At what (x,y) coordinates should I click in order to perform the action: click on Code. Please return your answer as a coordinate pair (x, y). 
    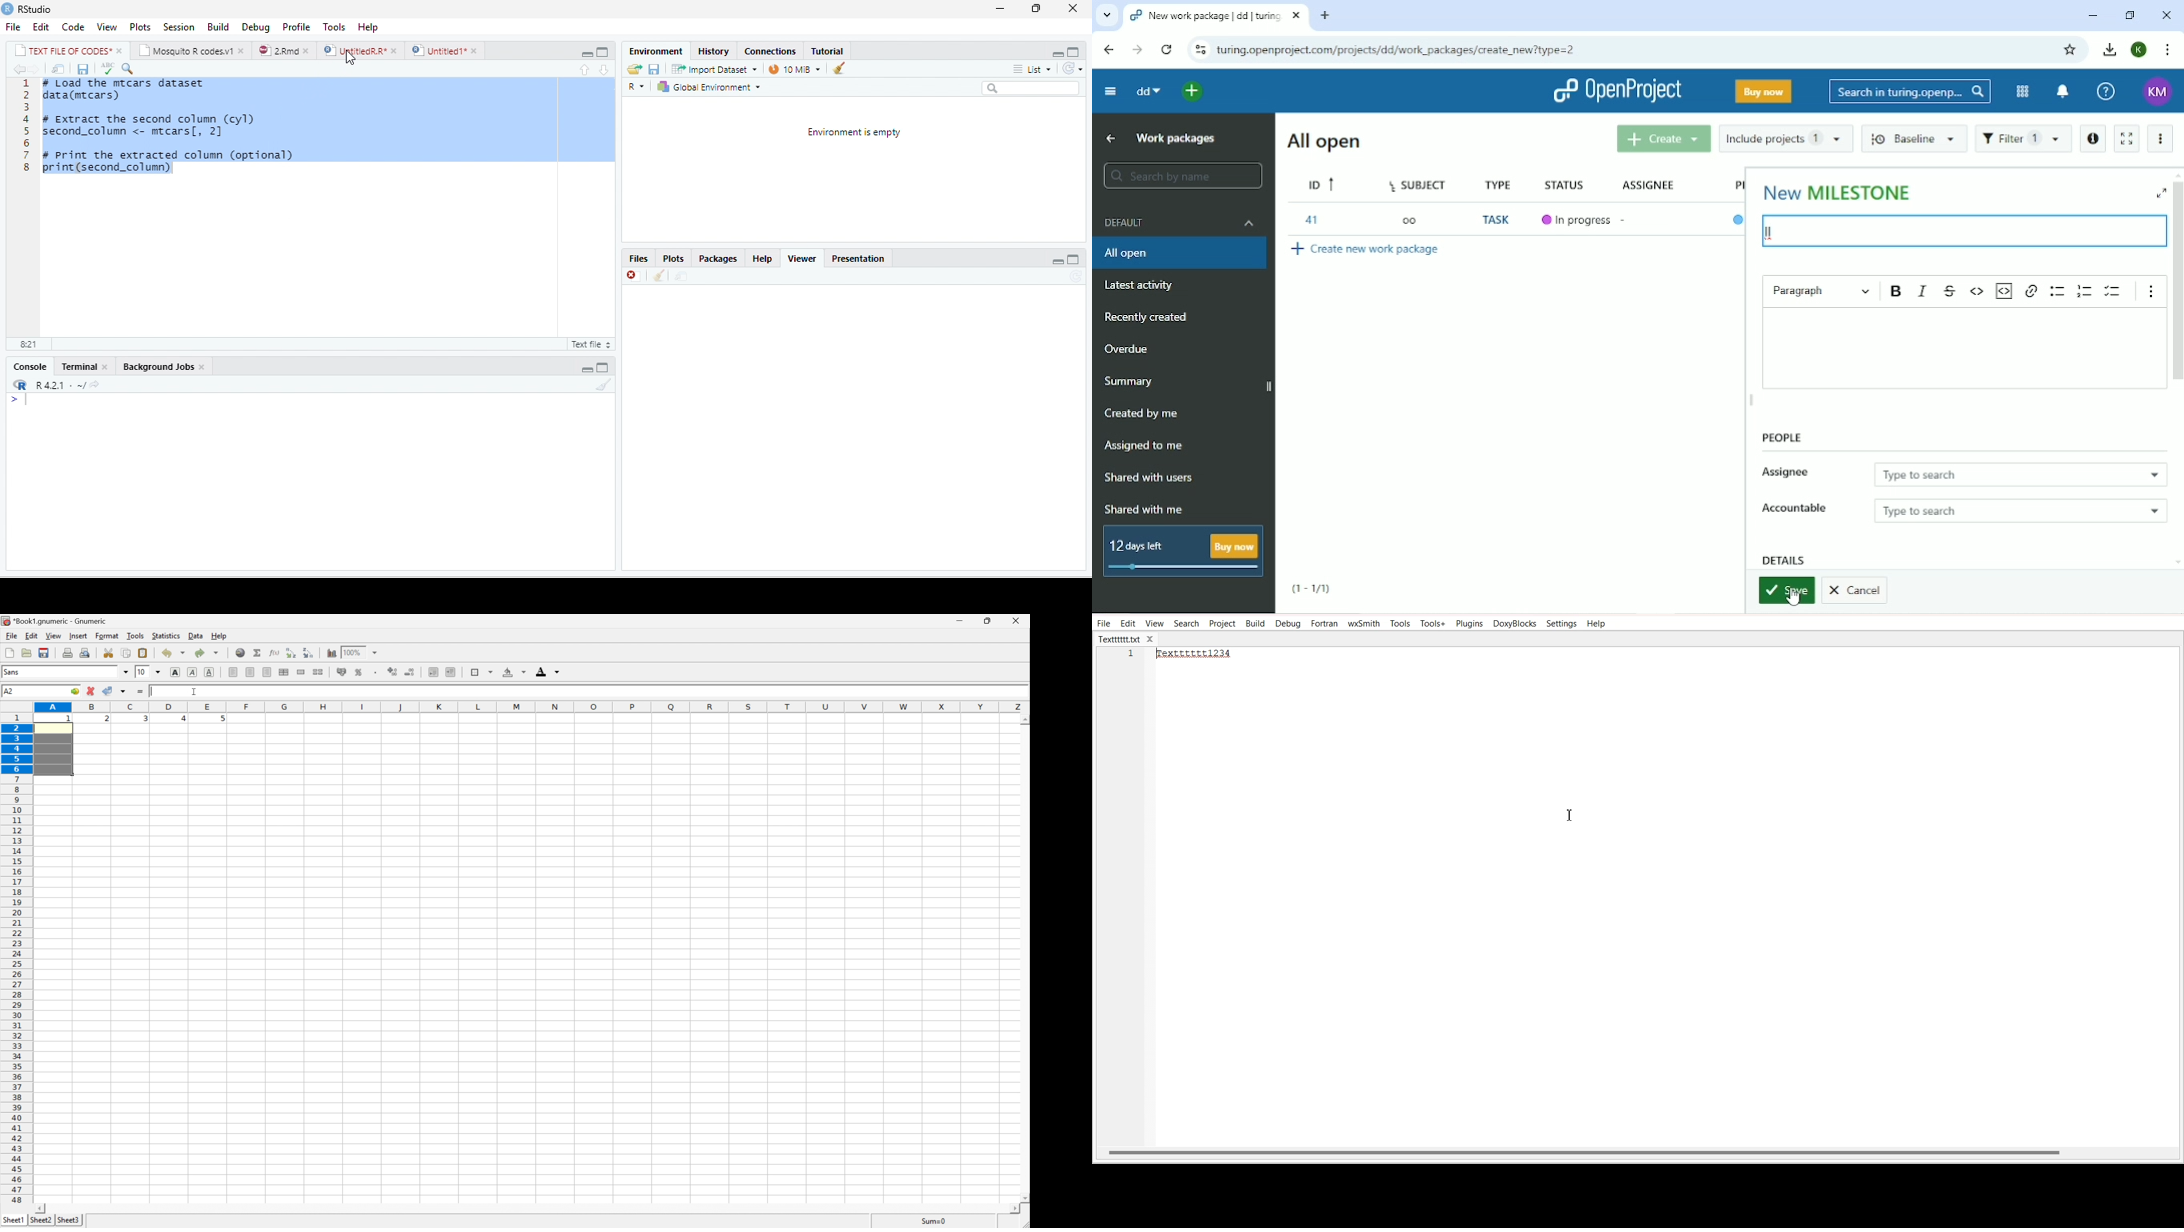
    Looking at the image, I should click on (72, 26).